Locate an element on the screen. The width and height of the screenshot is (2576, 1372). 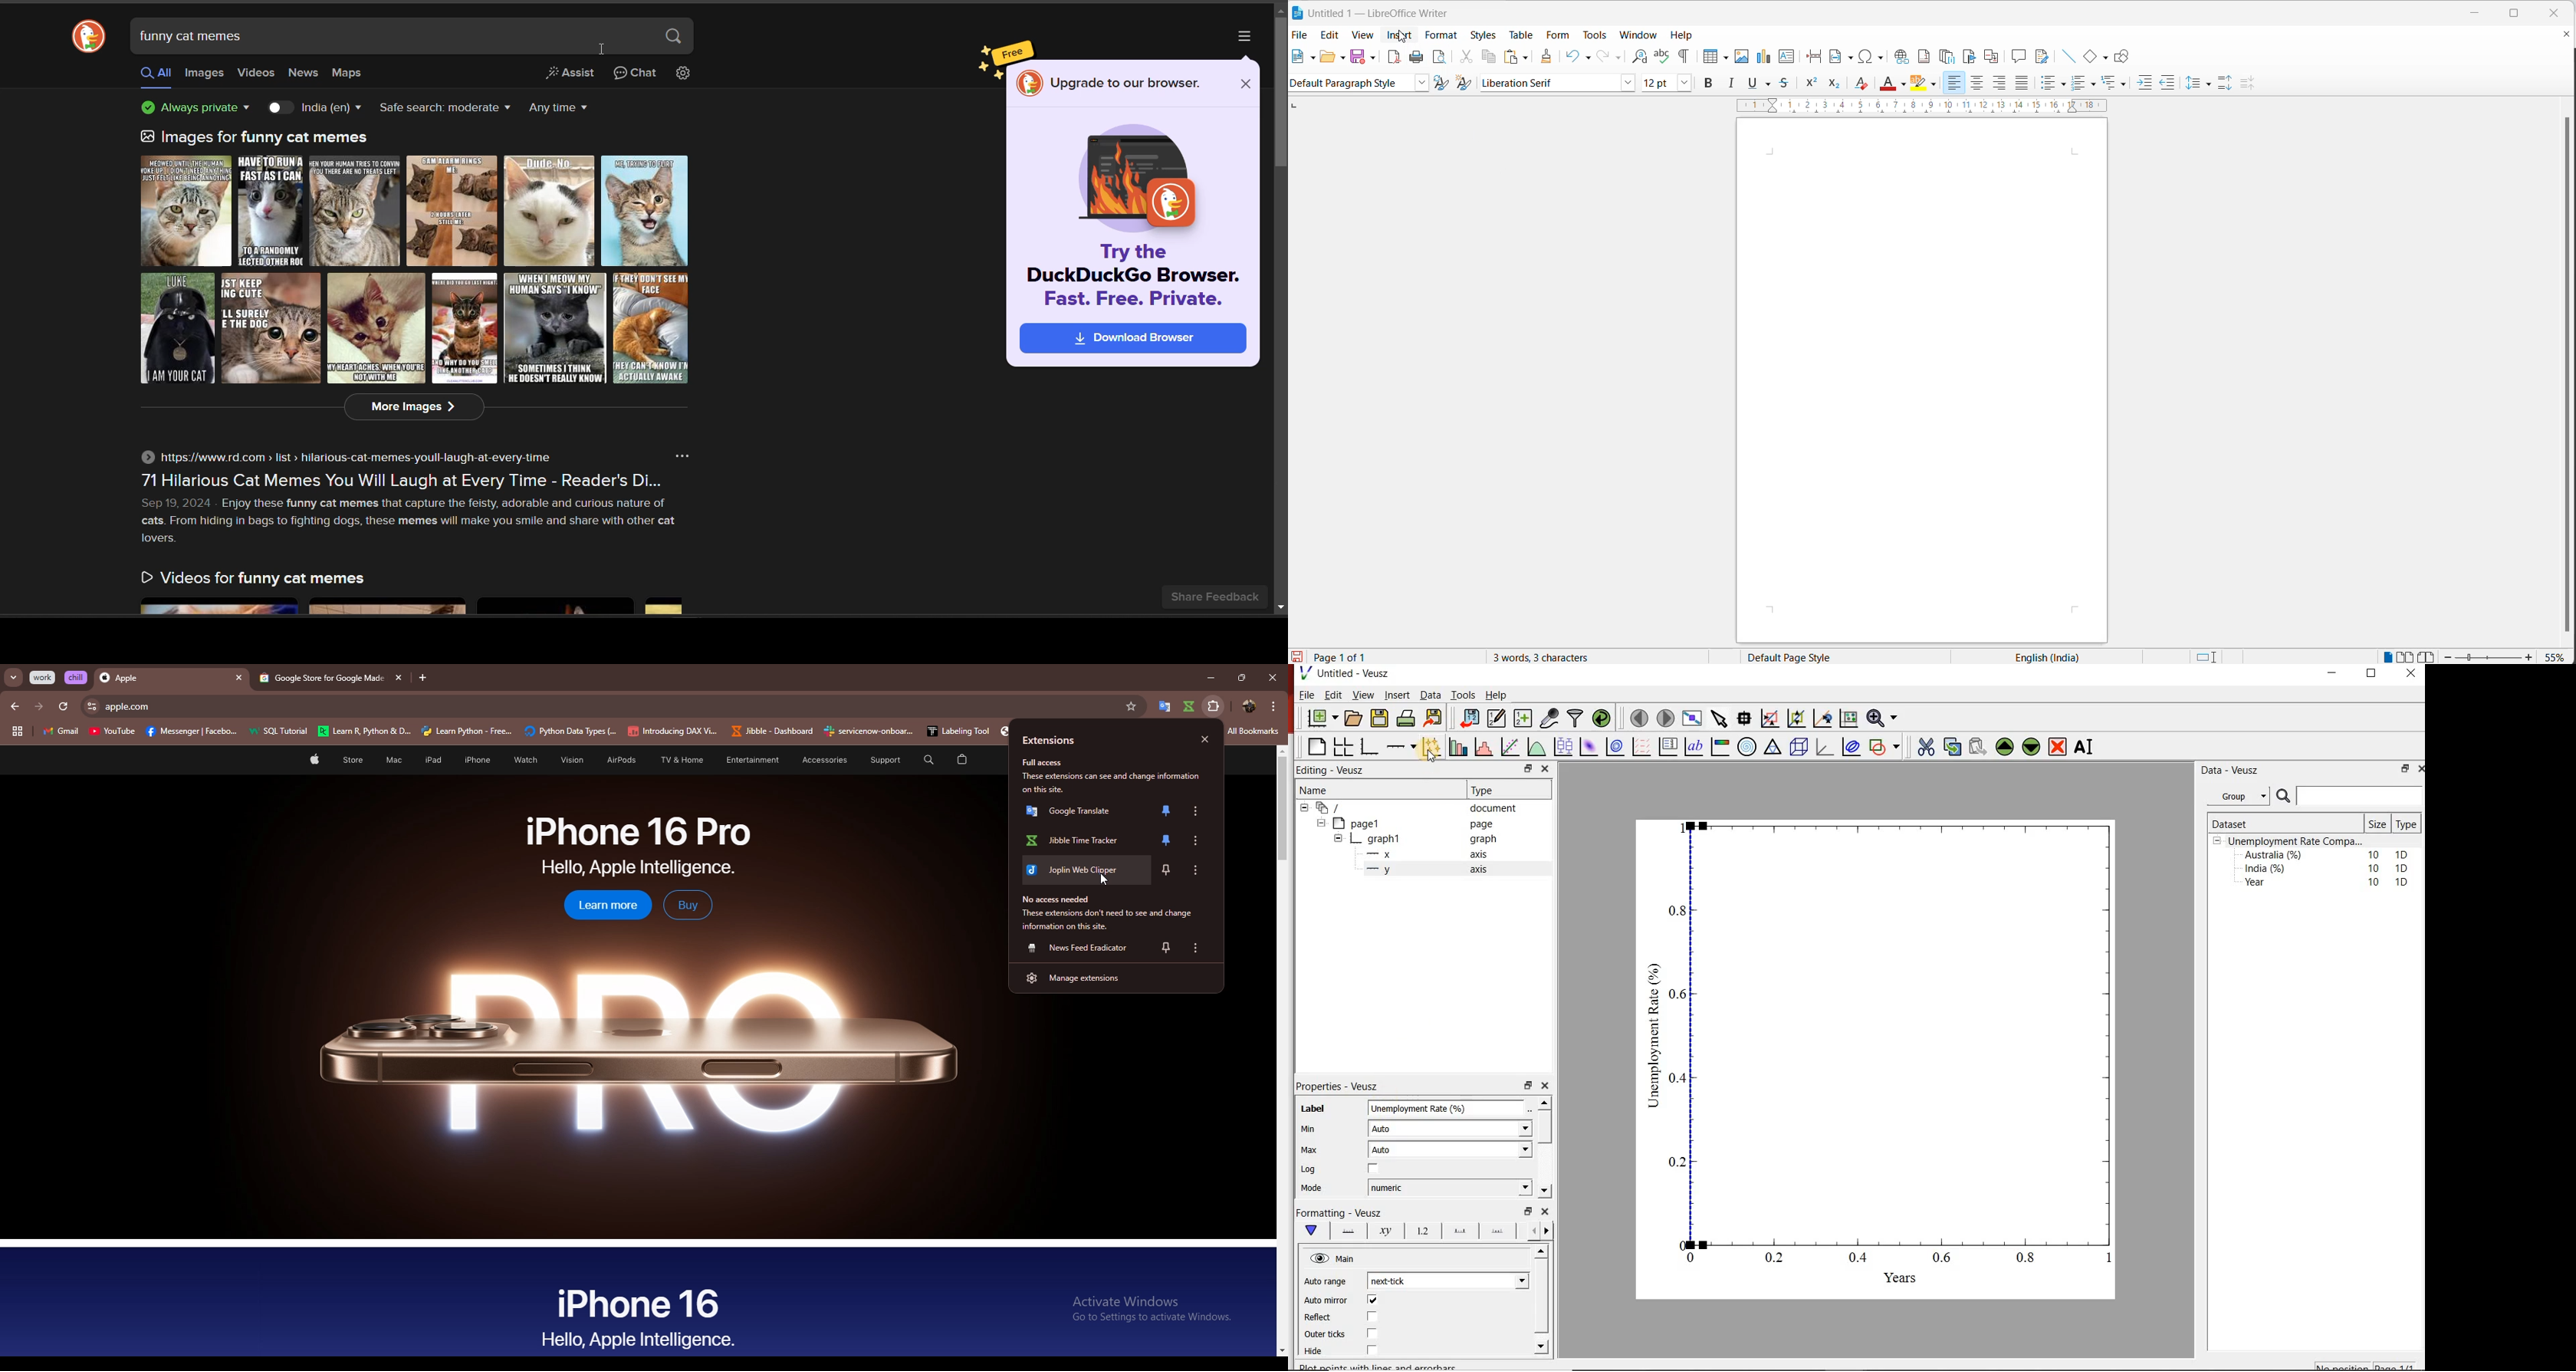
more images is located at coordinates (415, 407).